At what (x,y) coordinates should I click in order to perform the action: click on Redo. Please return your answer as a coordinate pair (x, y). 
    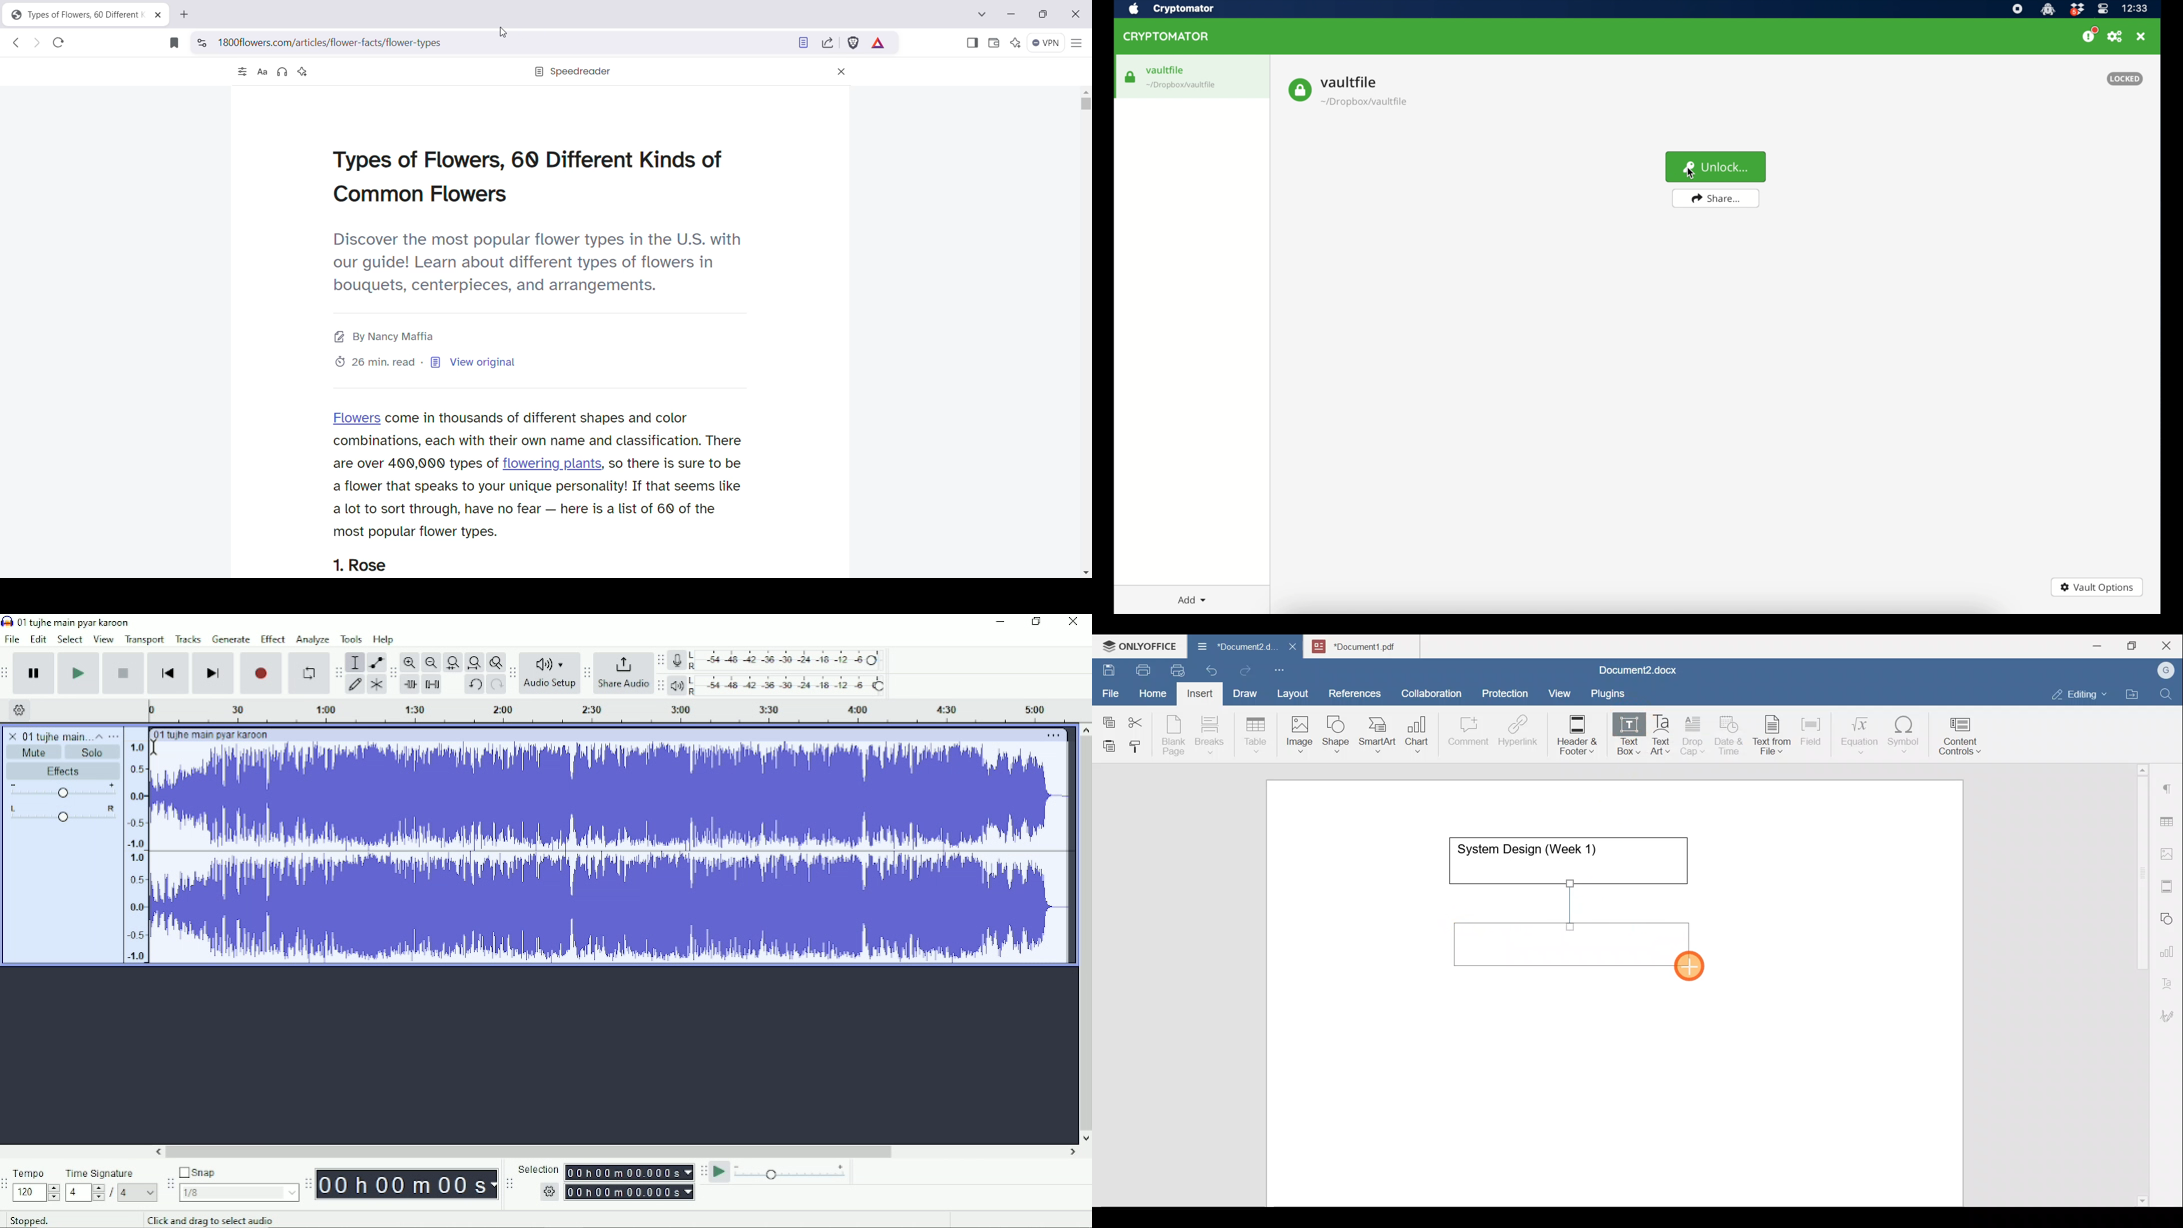
    Looking at the image, I should click on (496, 685).